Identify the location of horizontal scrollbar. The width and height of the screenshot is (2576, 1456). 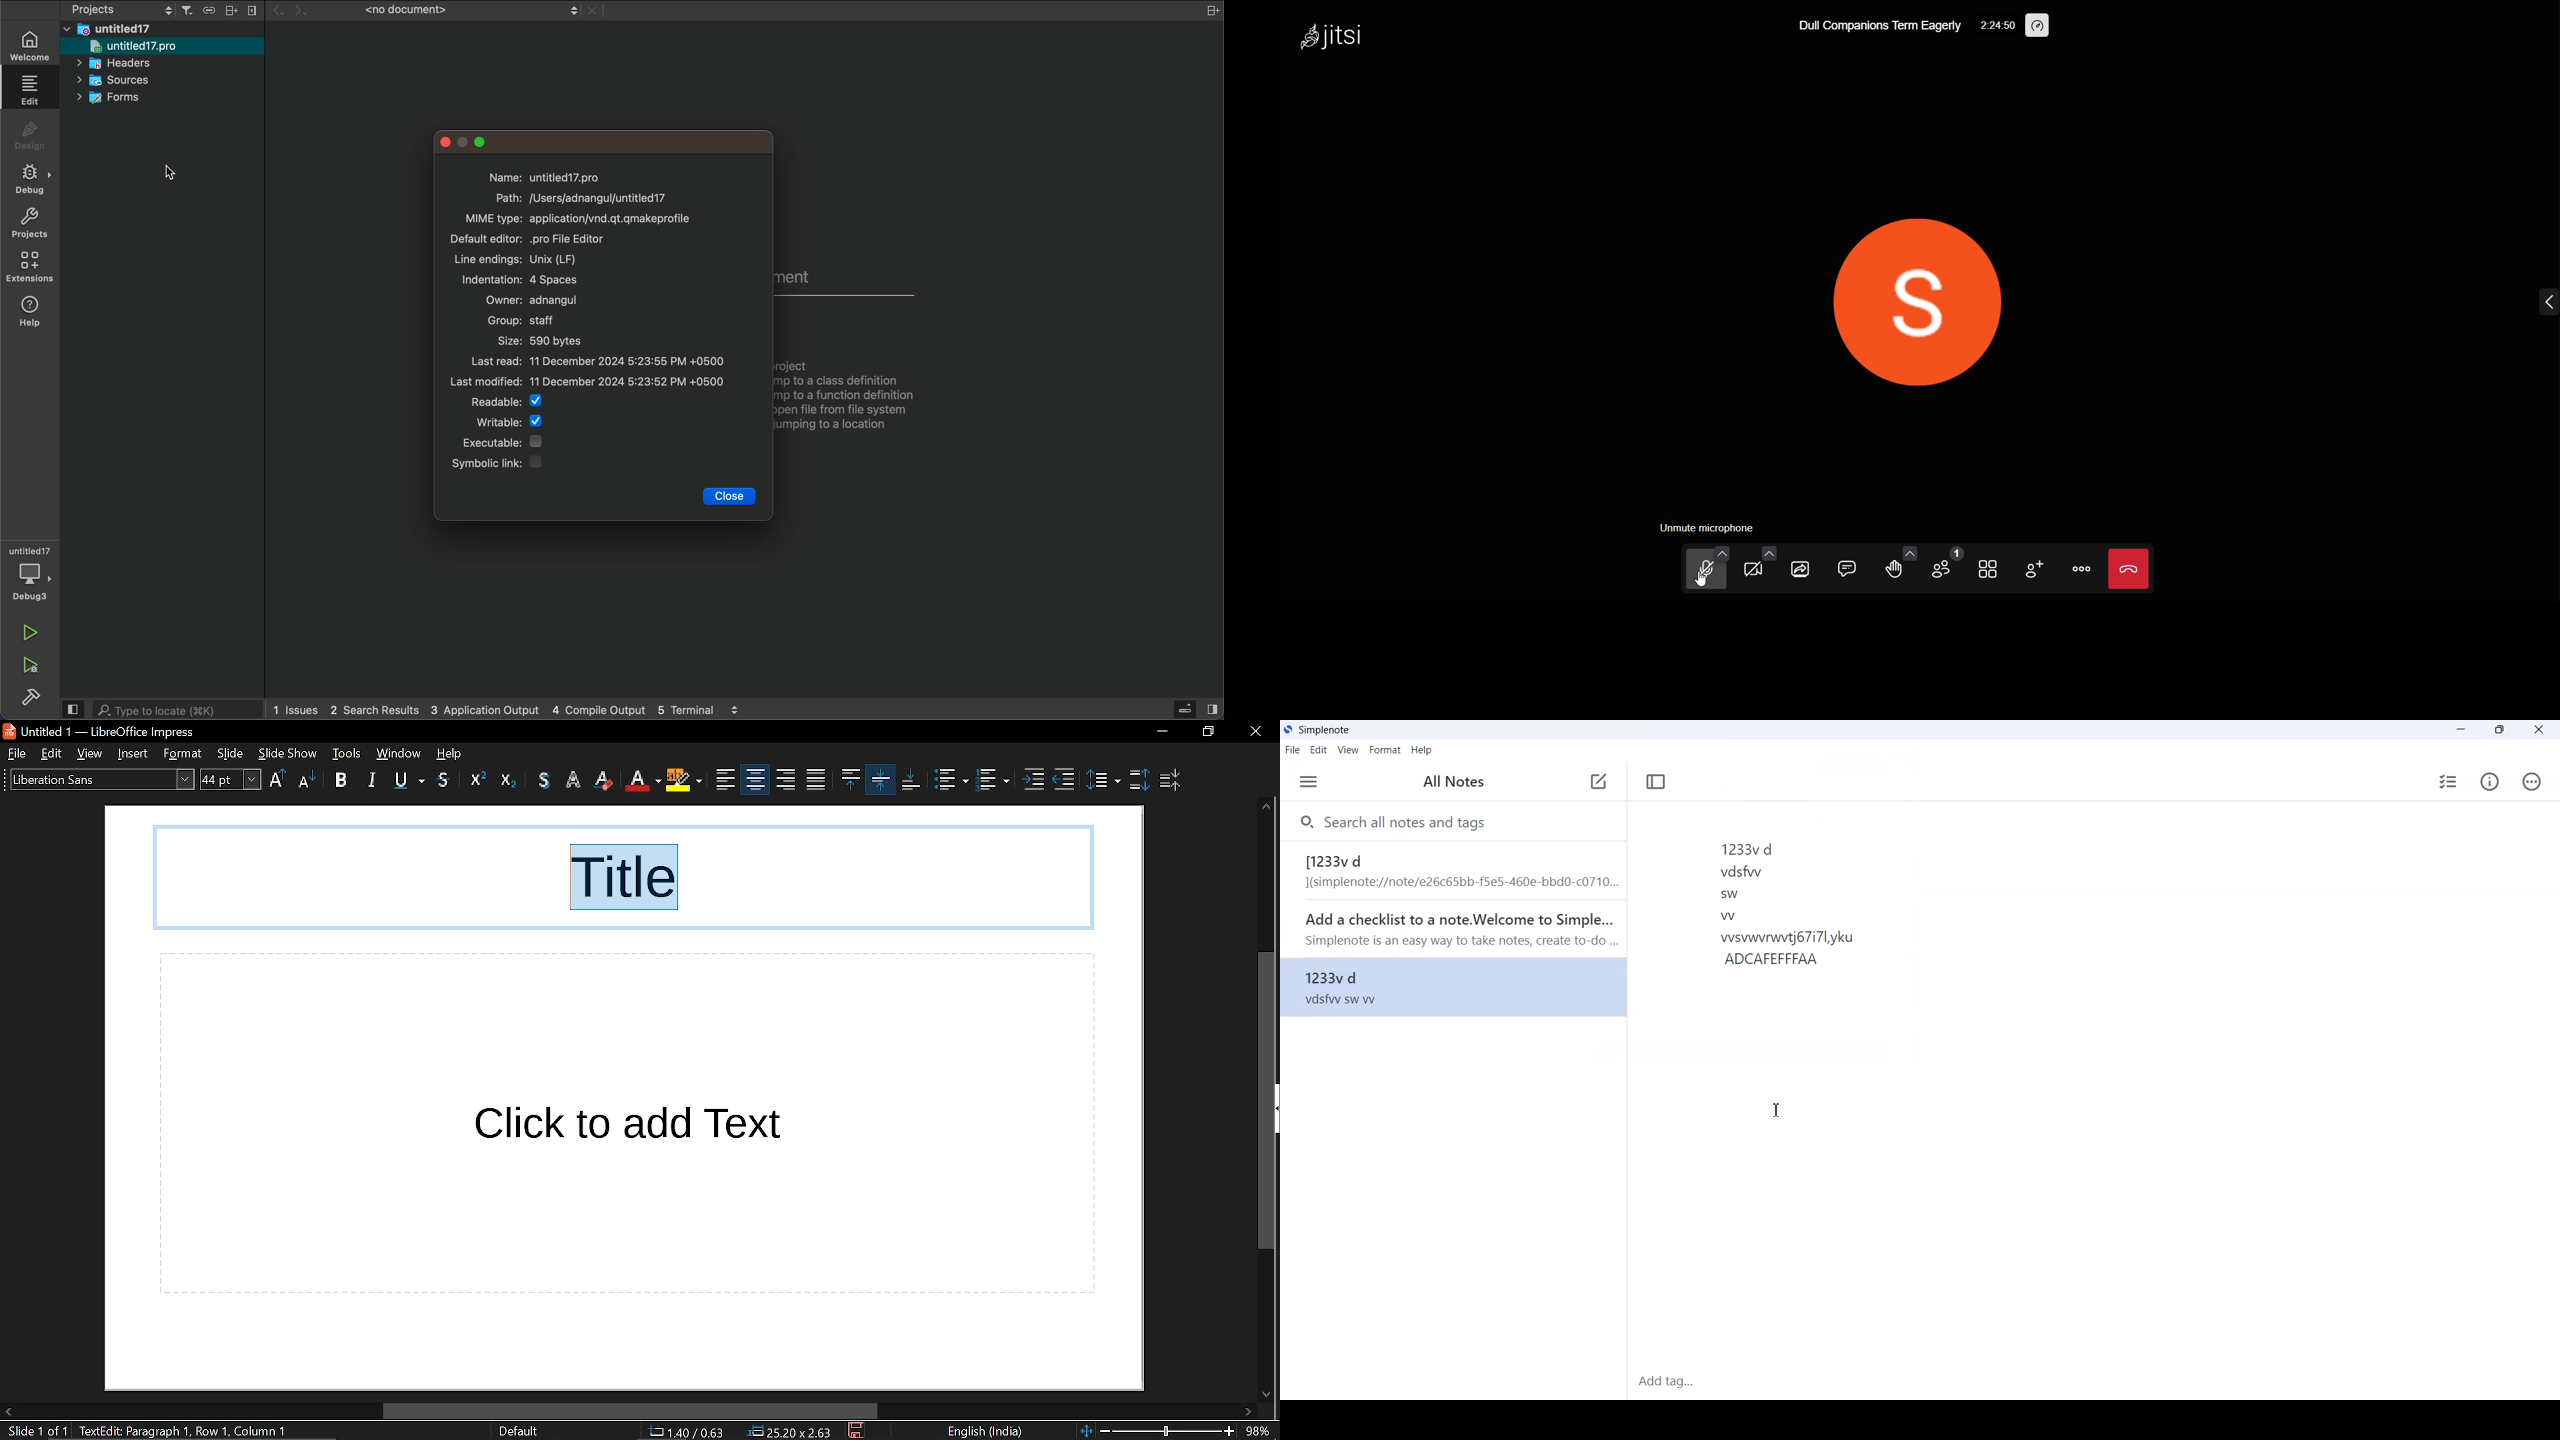
(630, 1412).